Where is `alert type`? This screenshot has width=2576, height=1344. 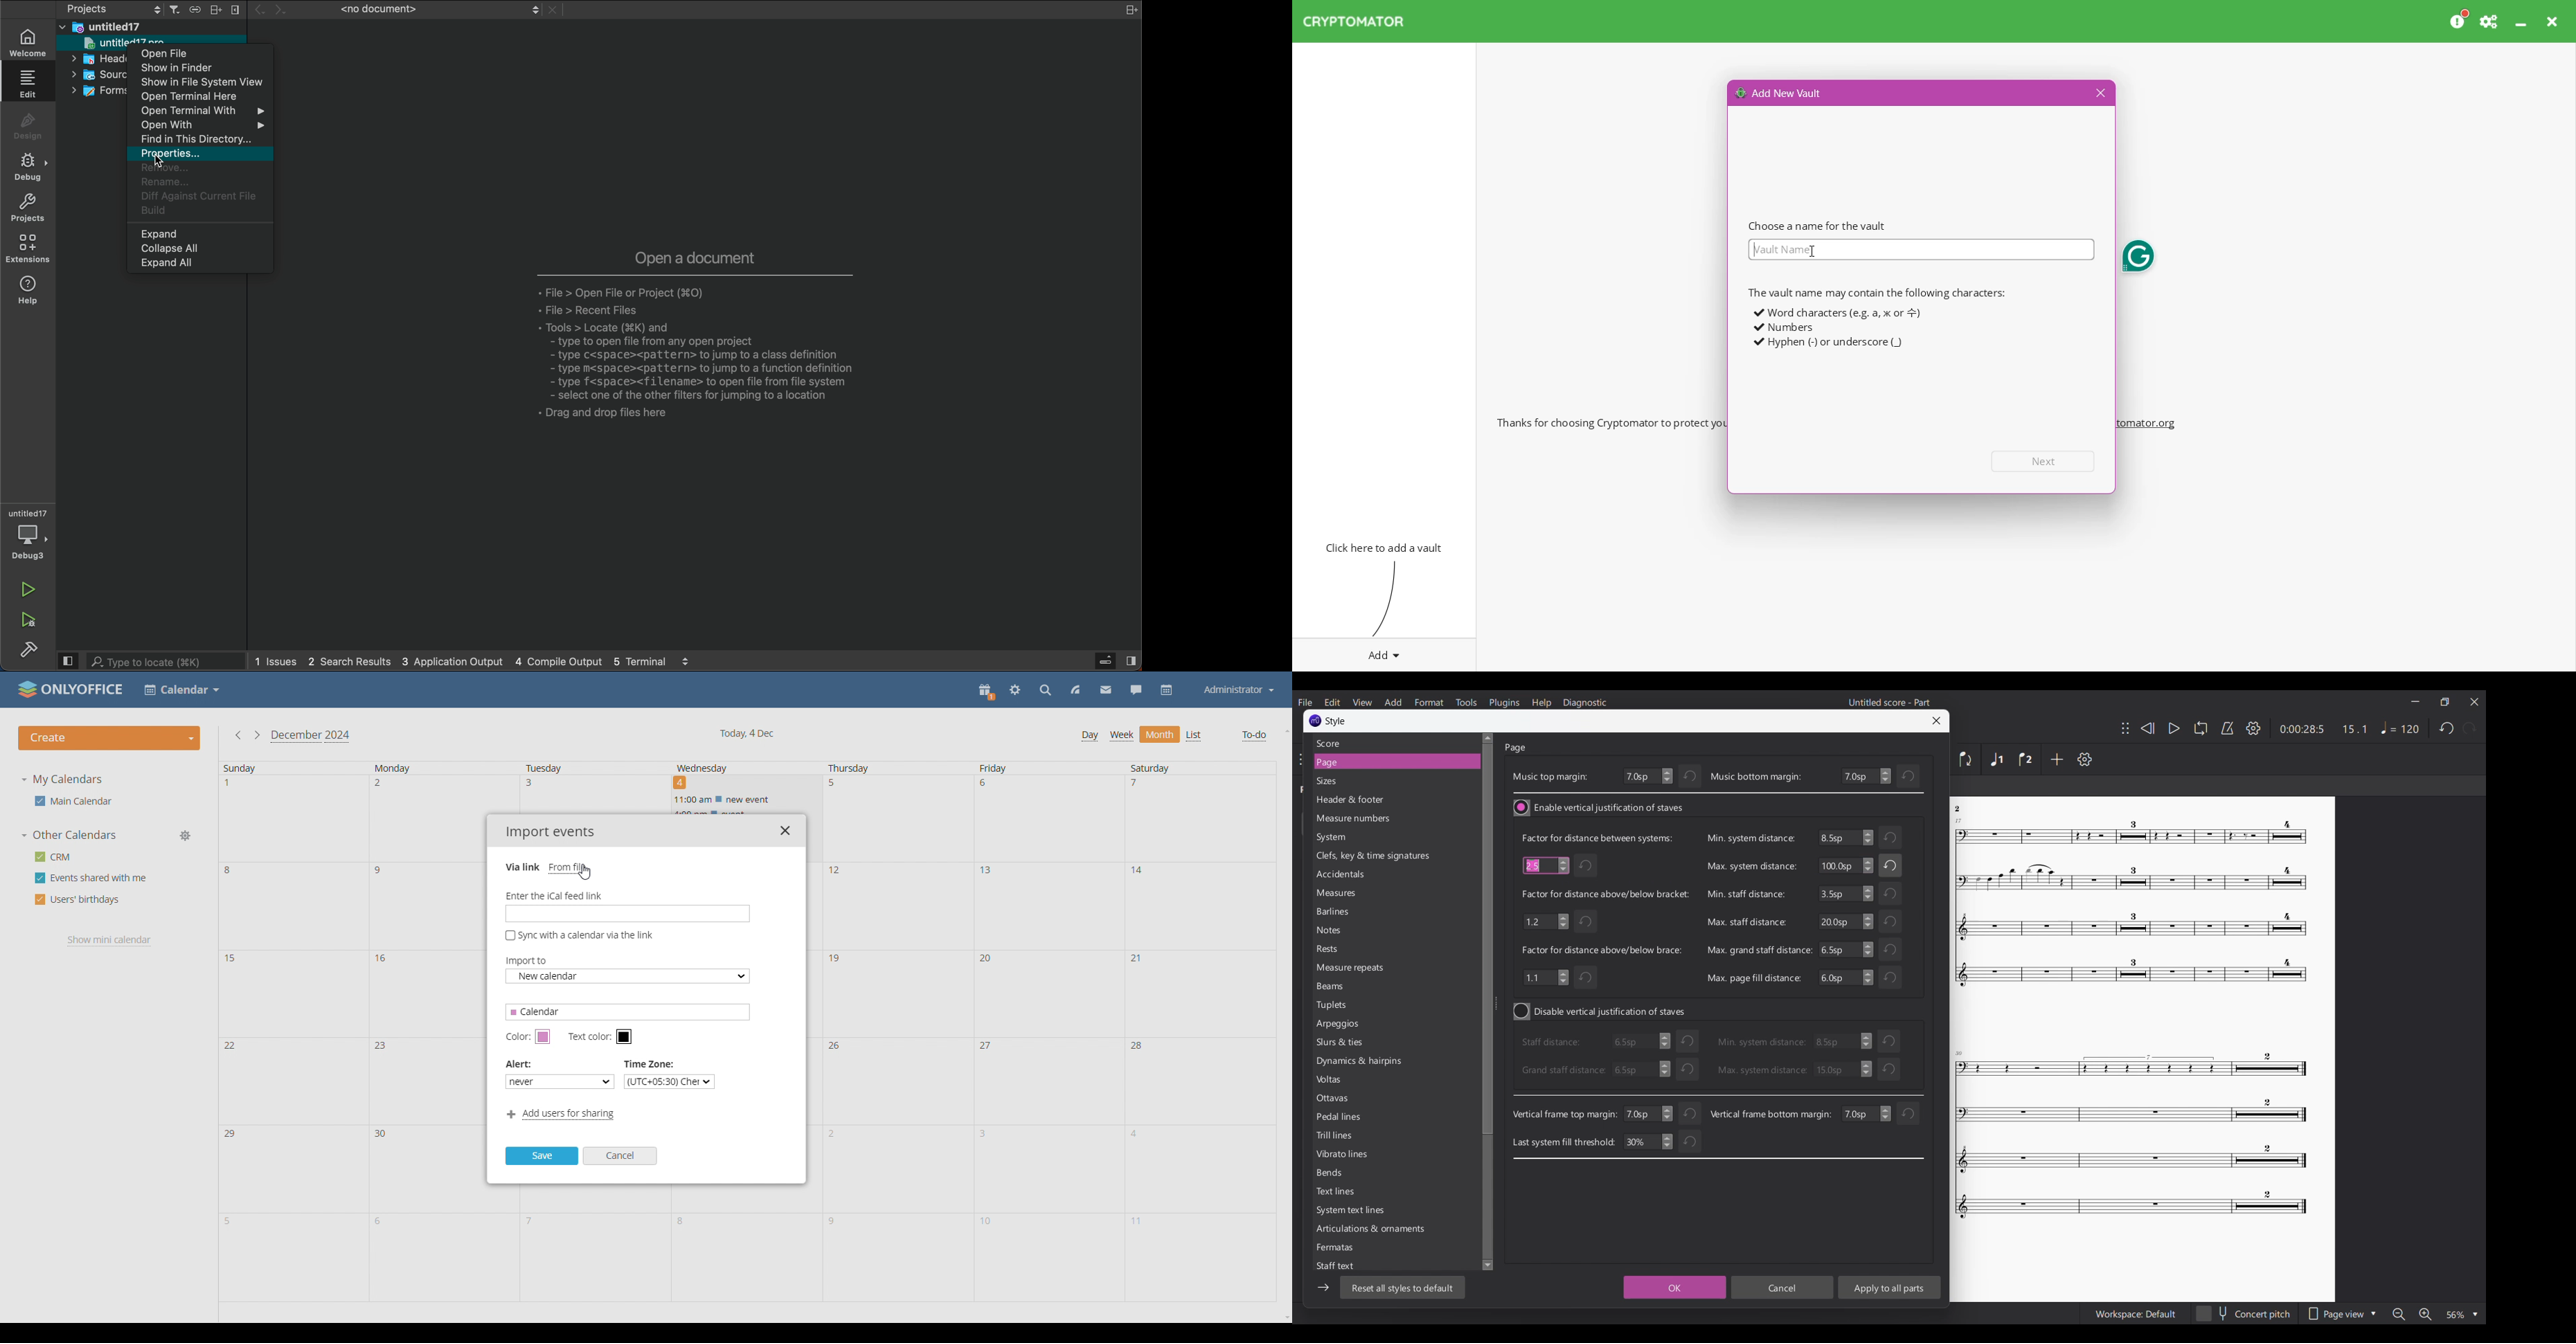 alert type is located at coordinates (560, 1082).